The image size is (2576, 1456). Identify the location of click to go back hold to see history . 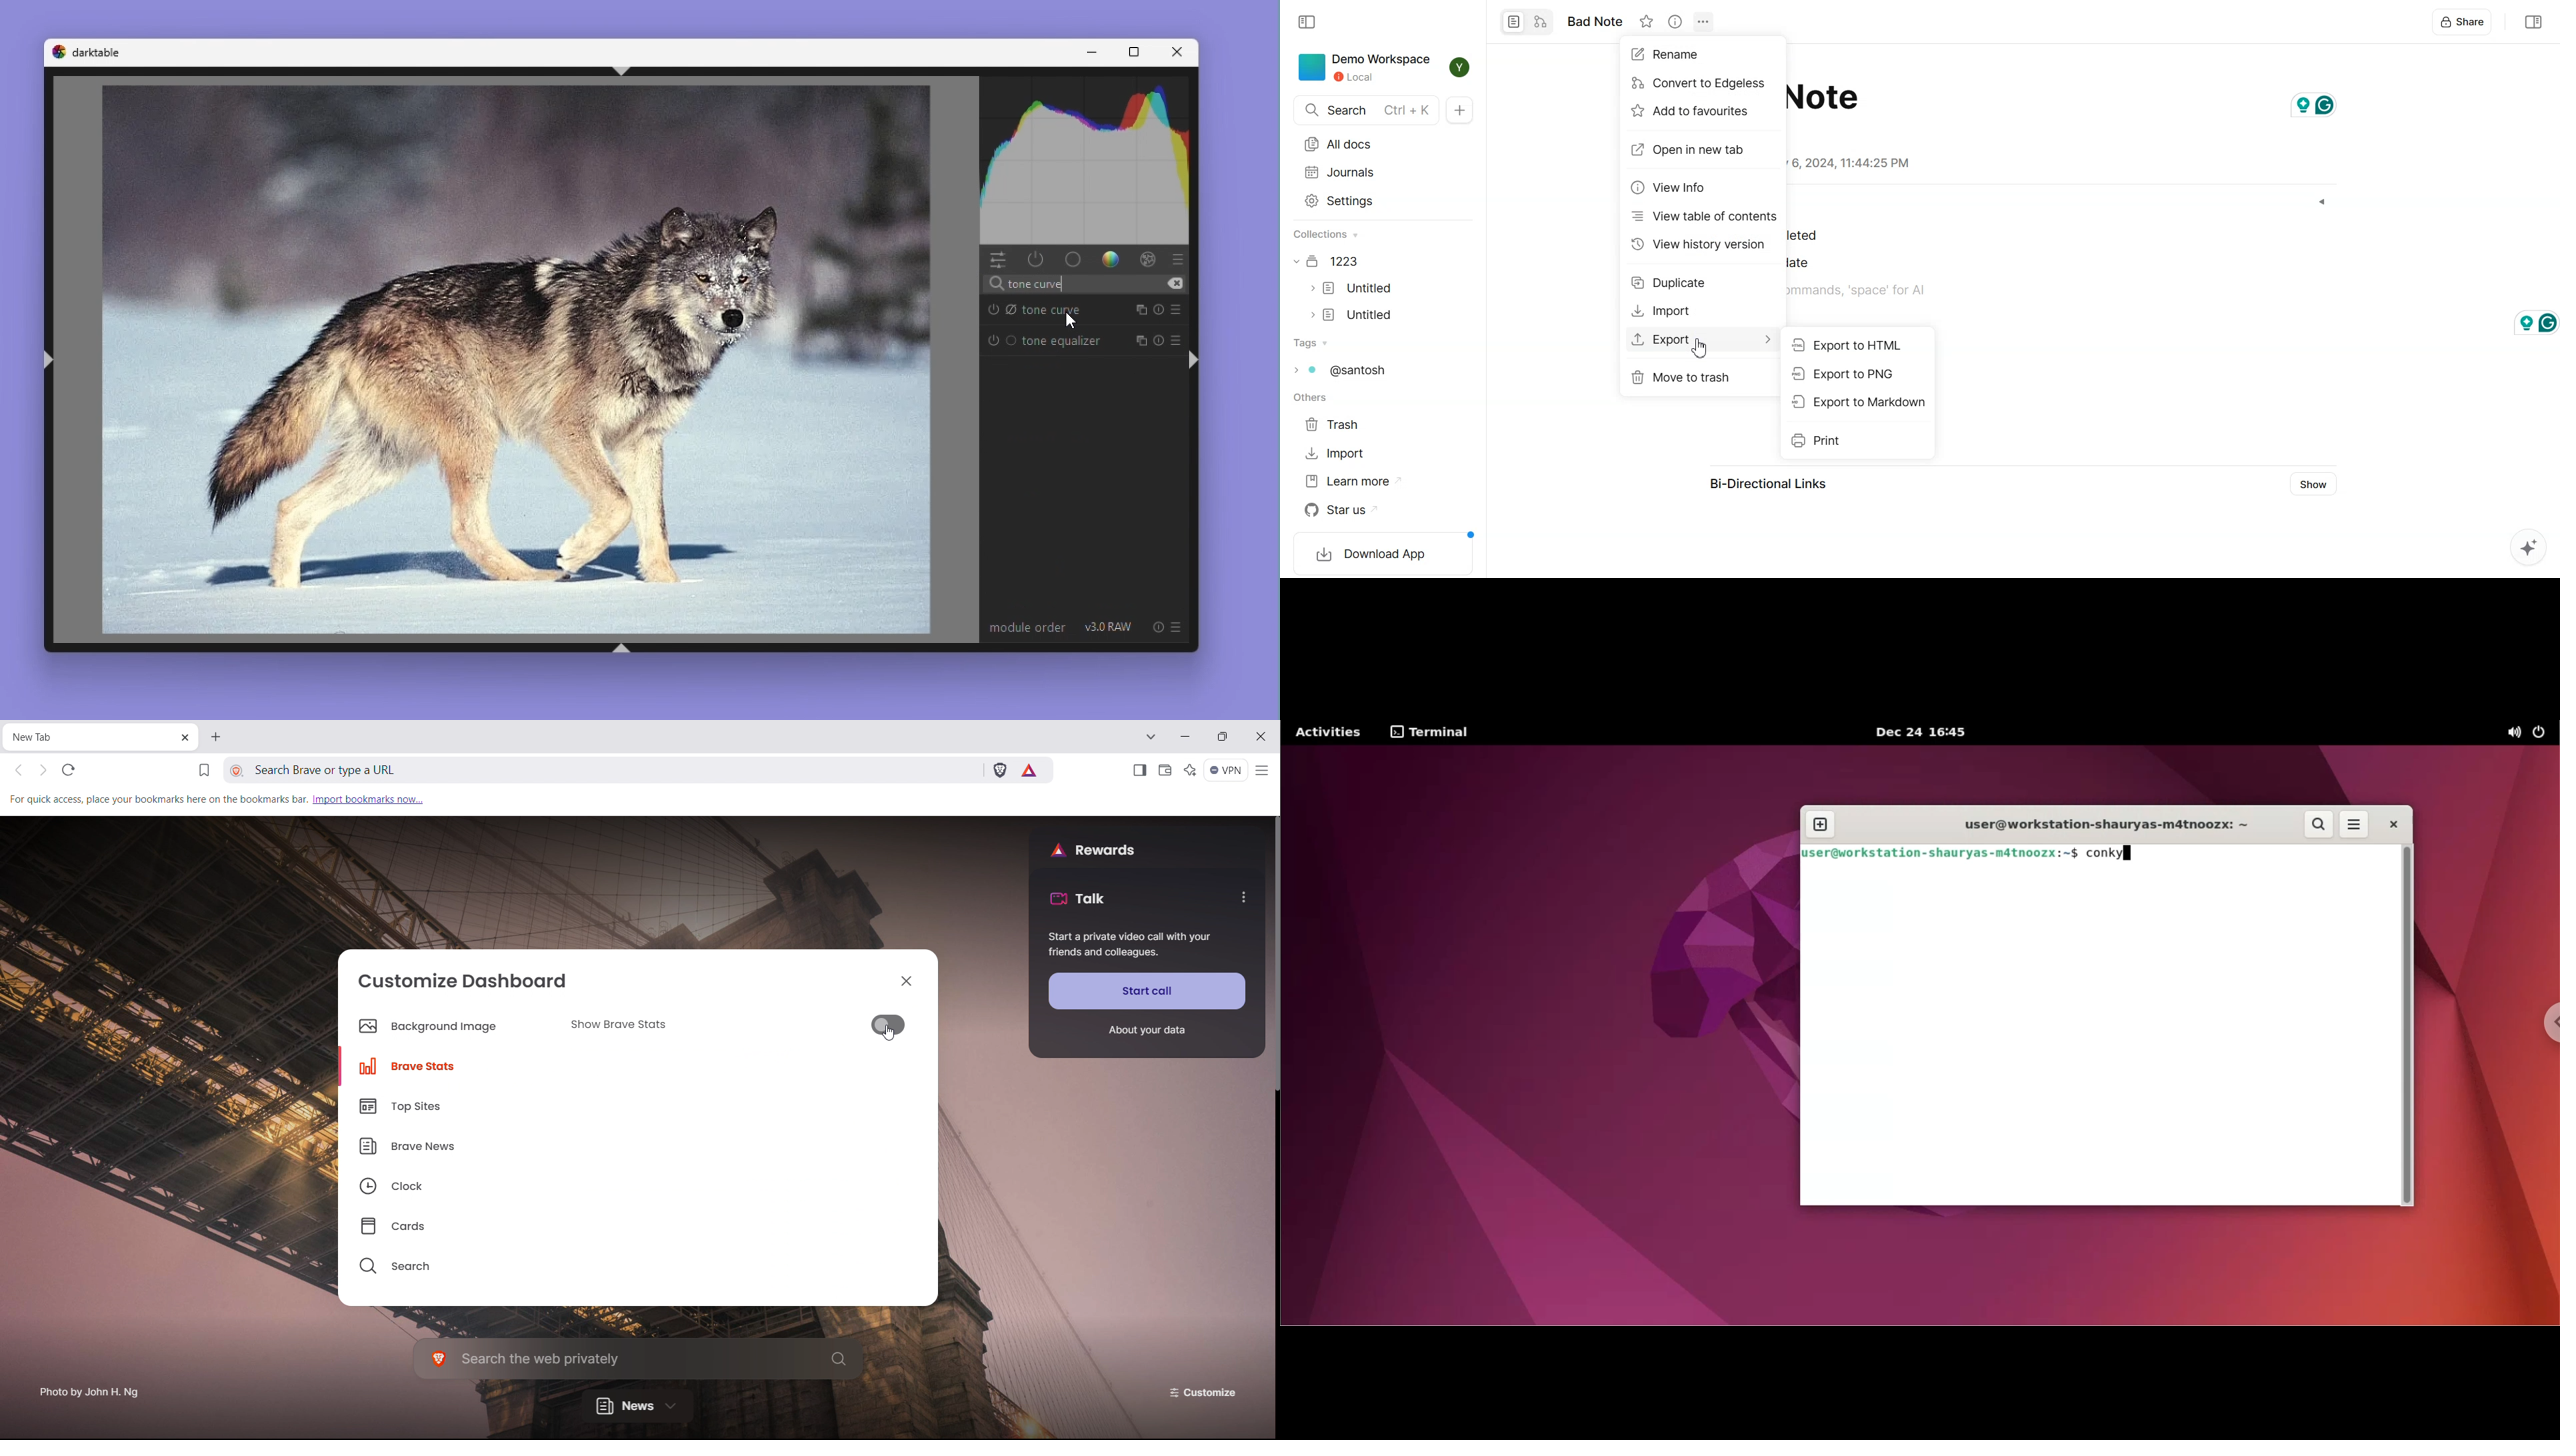
(19, 771).